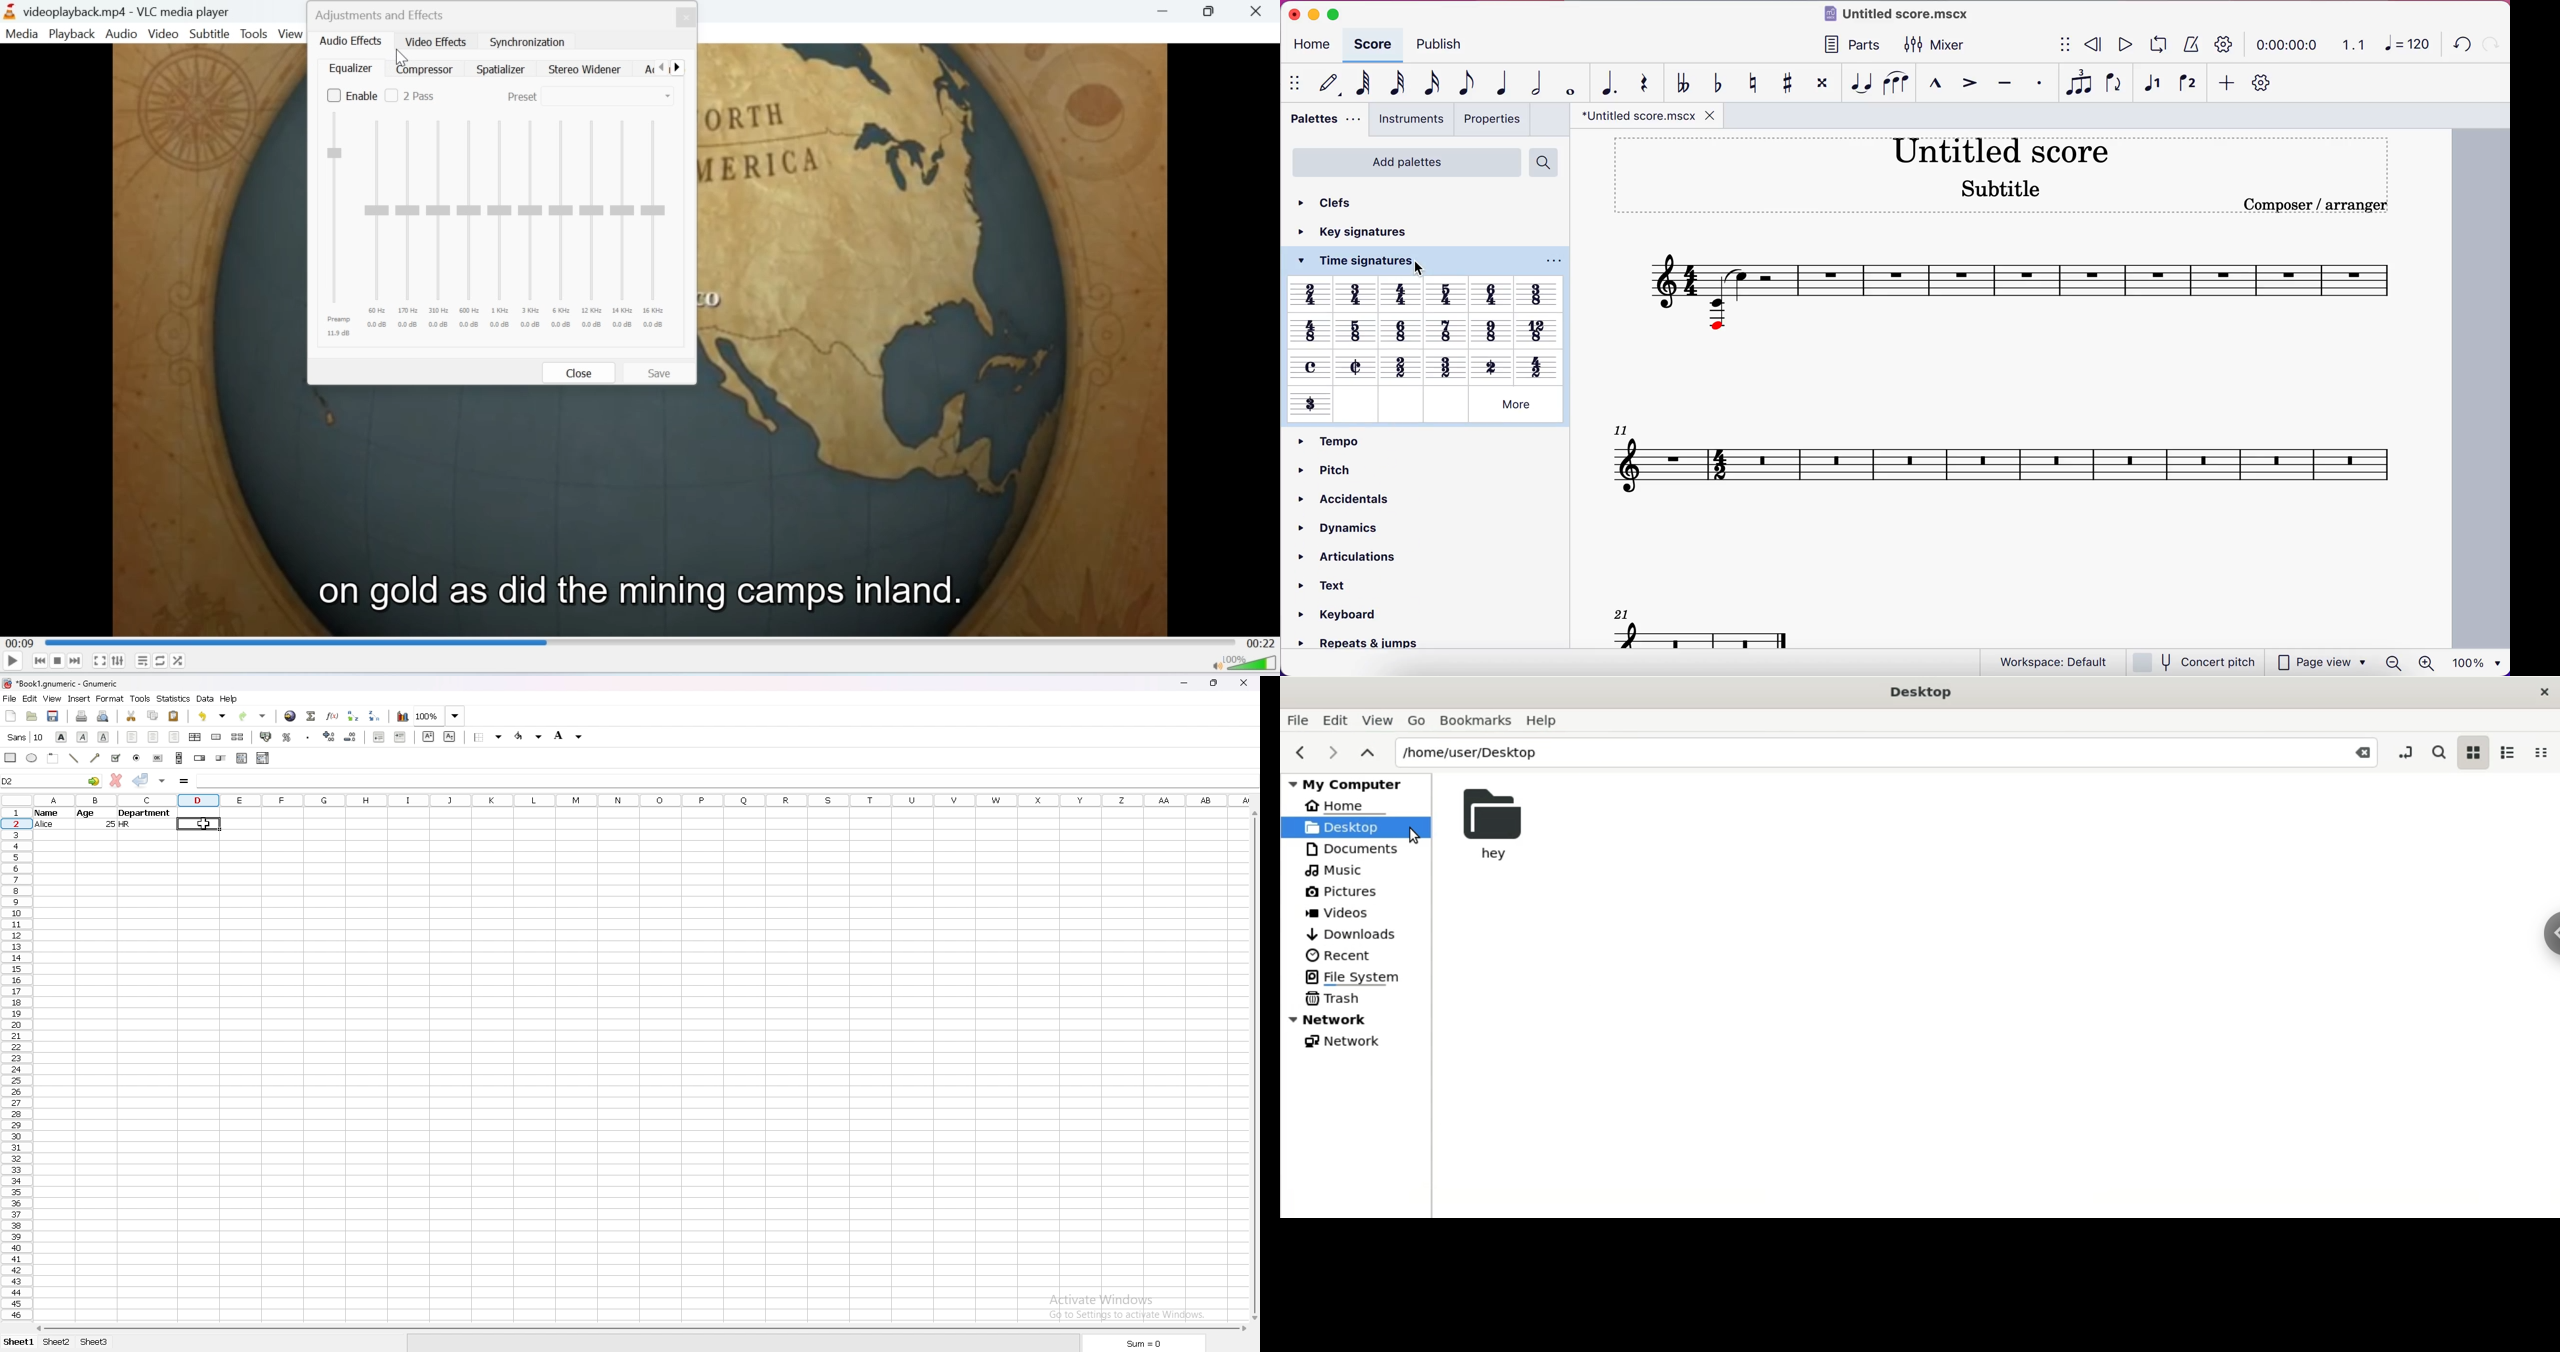 This screenshot has height=1372, width=2576. I want to click on print preview, so click(104, 716).